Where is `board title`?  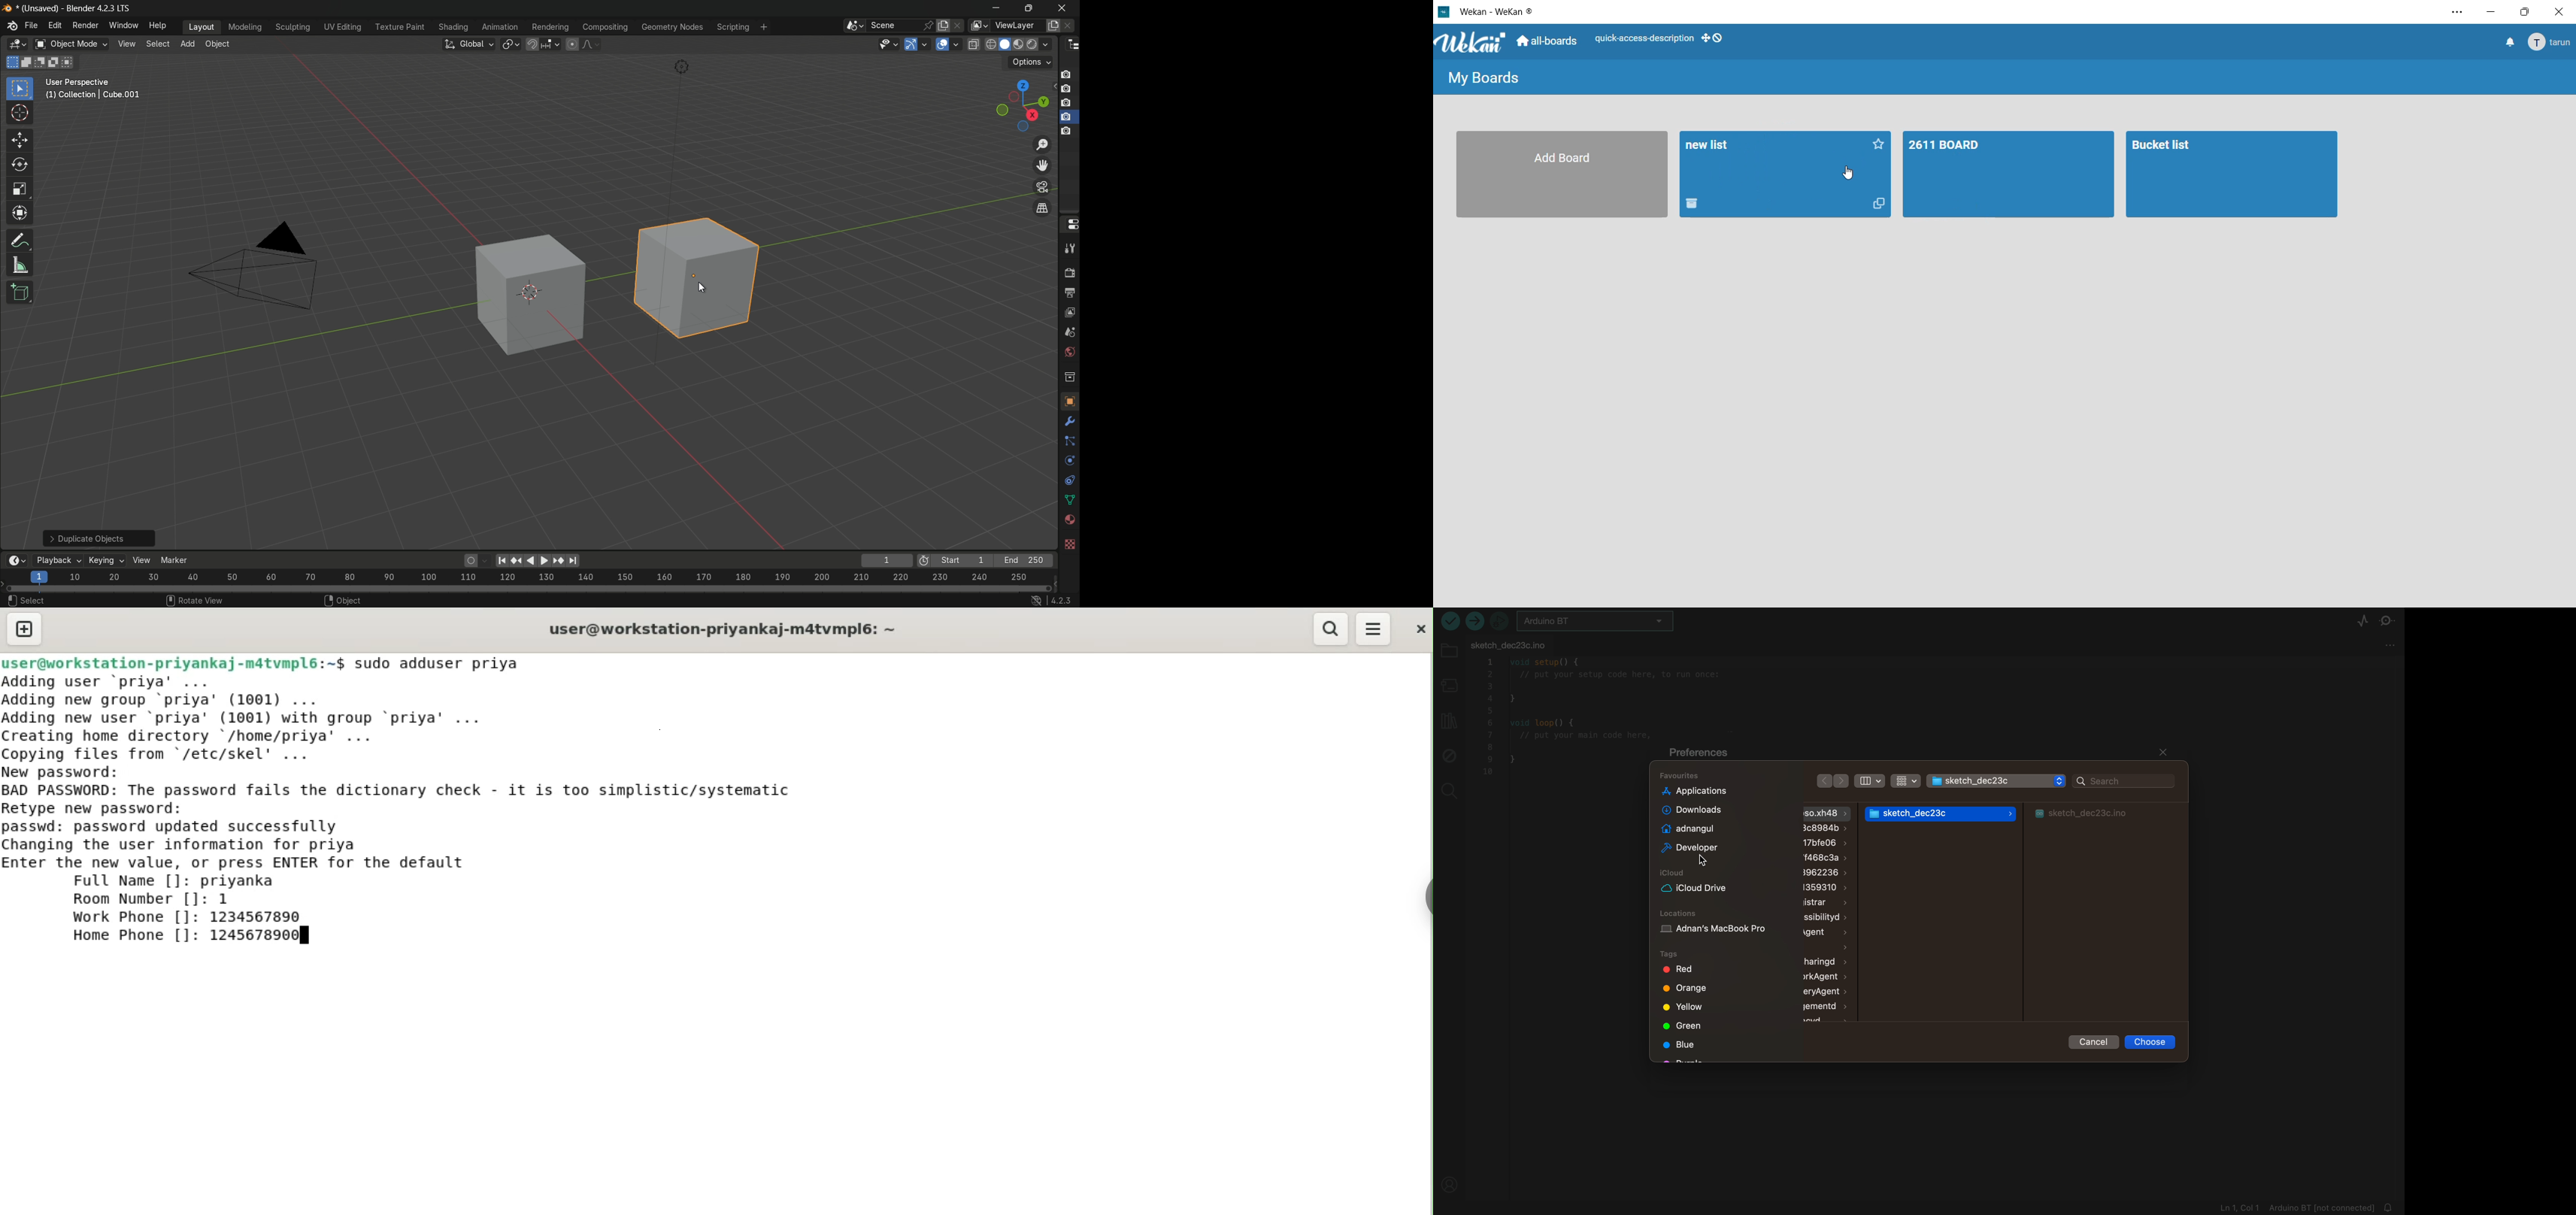
board title is located at coordinates (1712, 147).